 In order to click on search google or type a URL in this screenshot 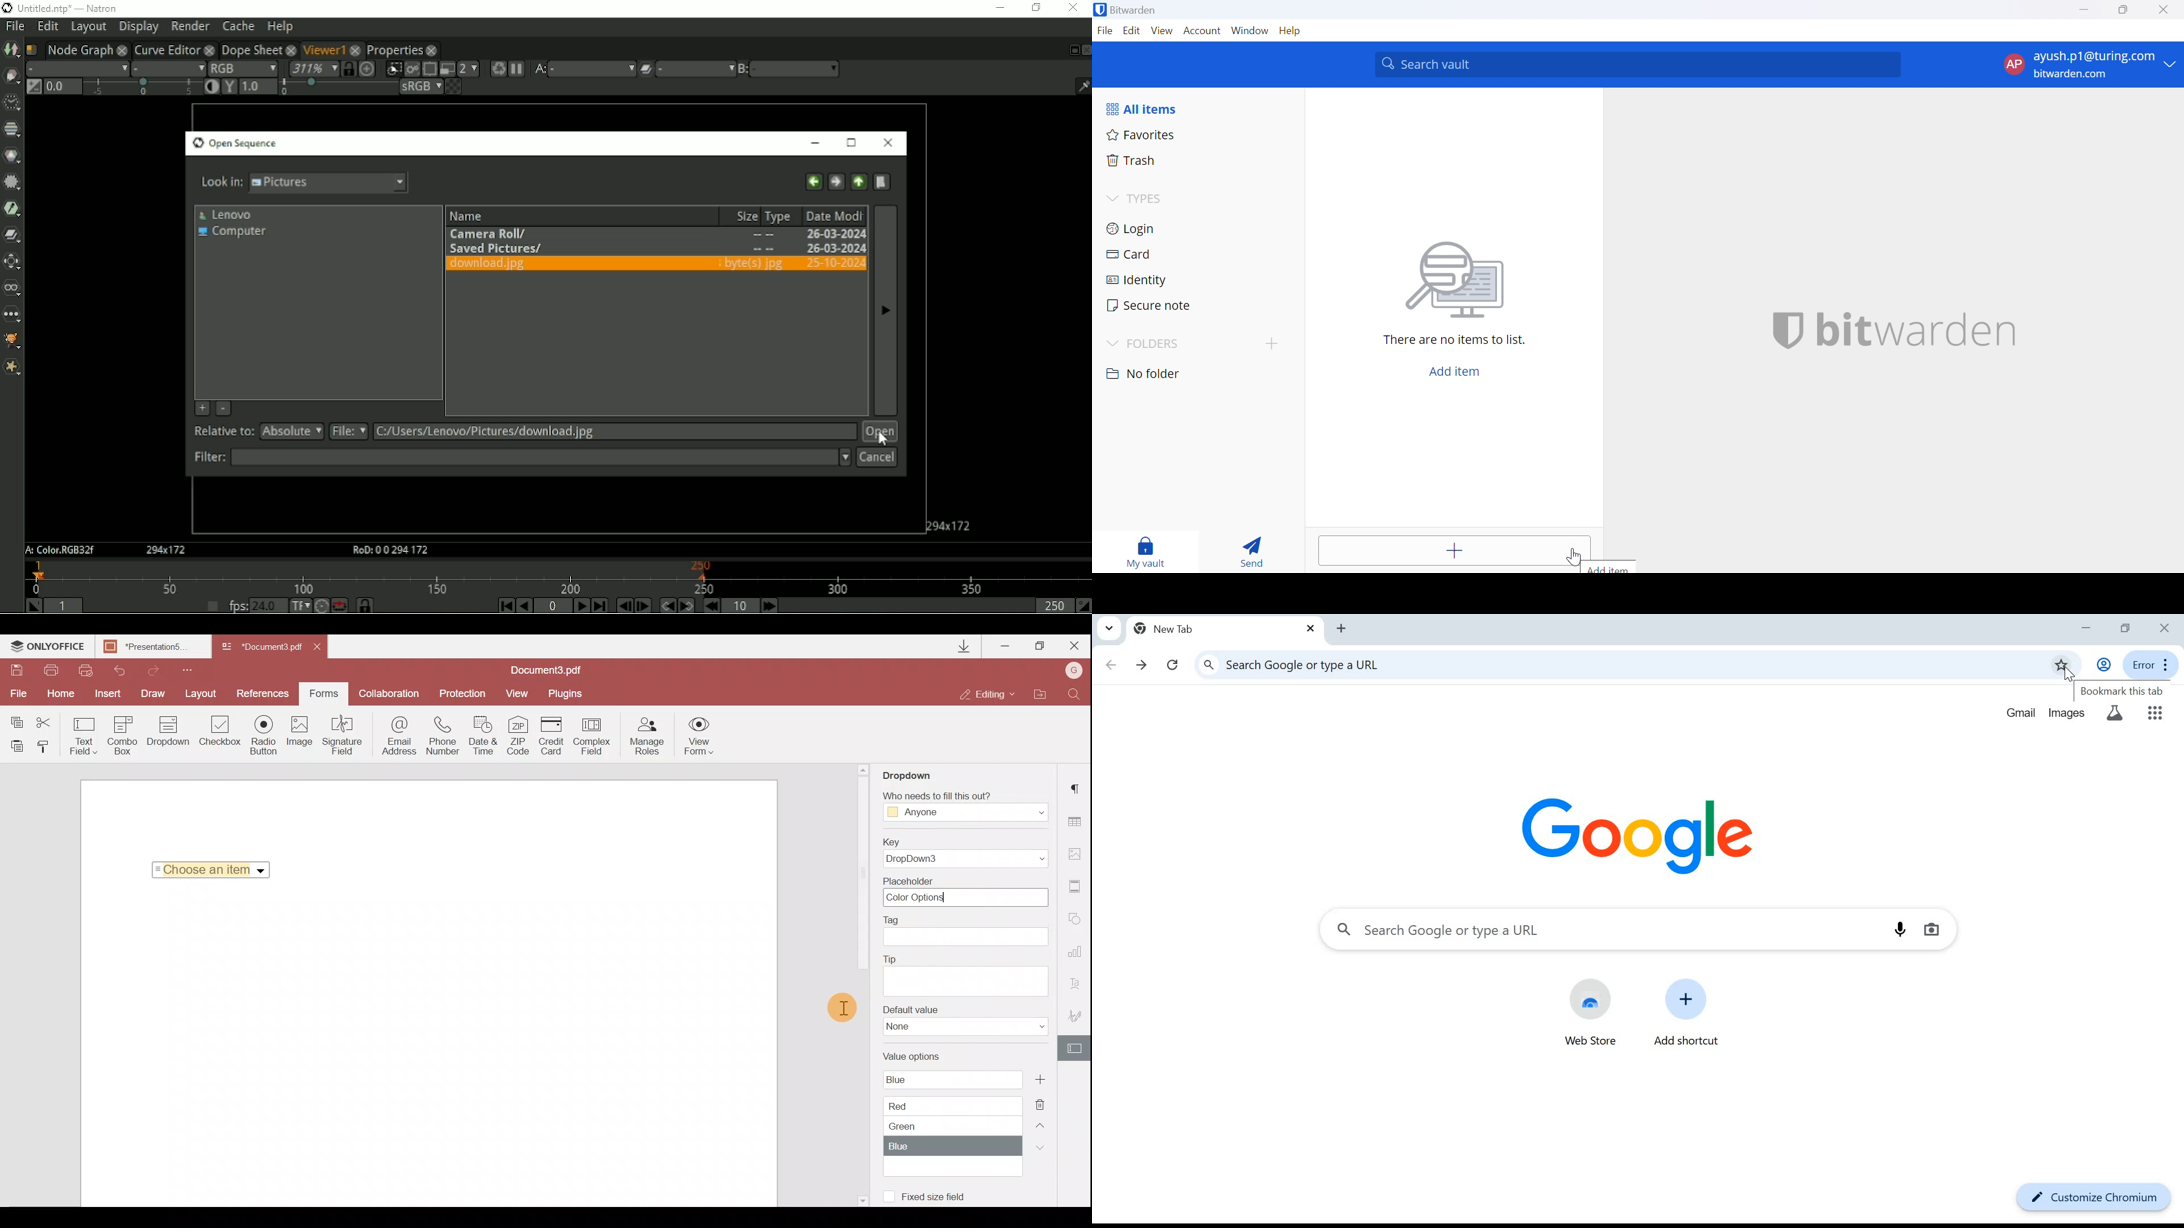, I will do `click(1607, 931)`.